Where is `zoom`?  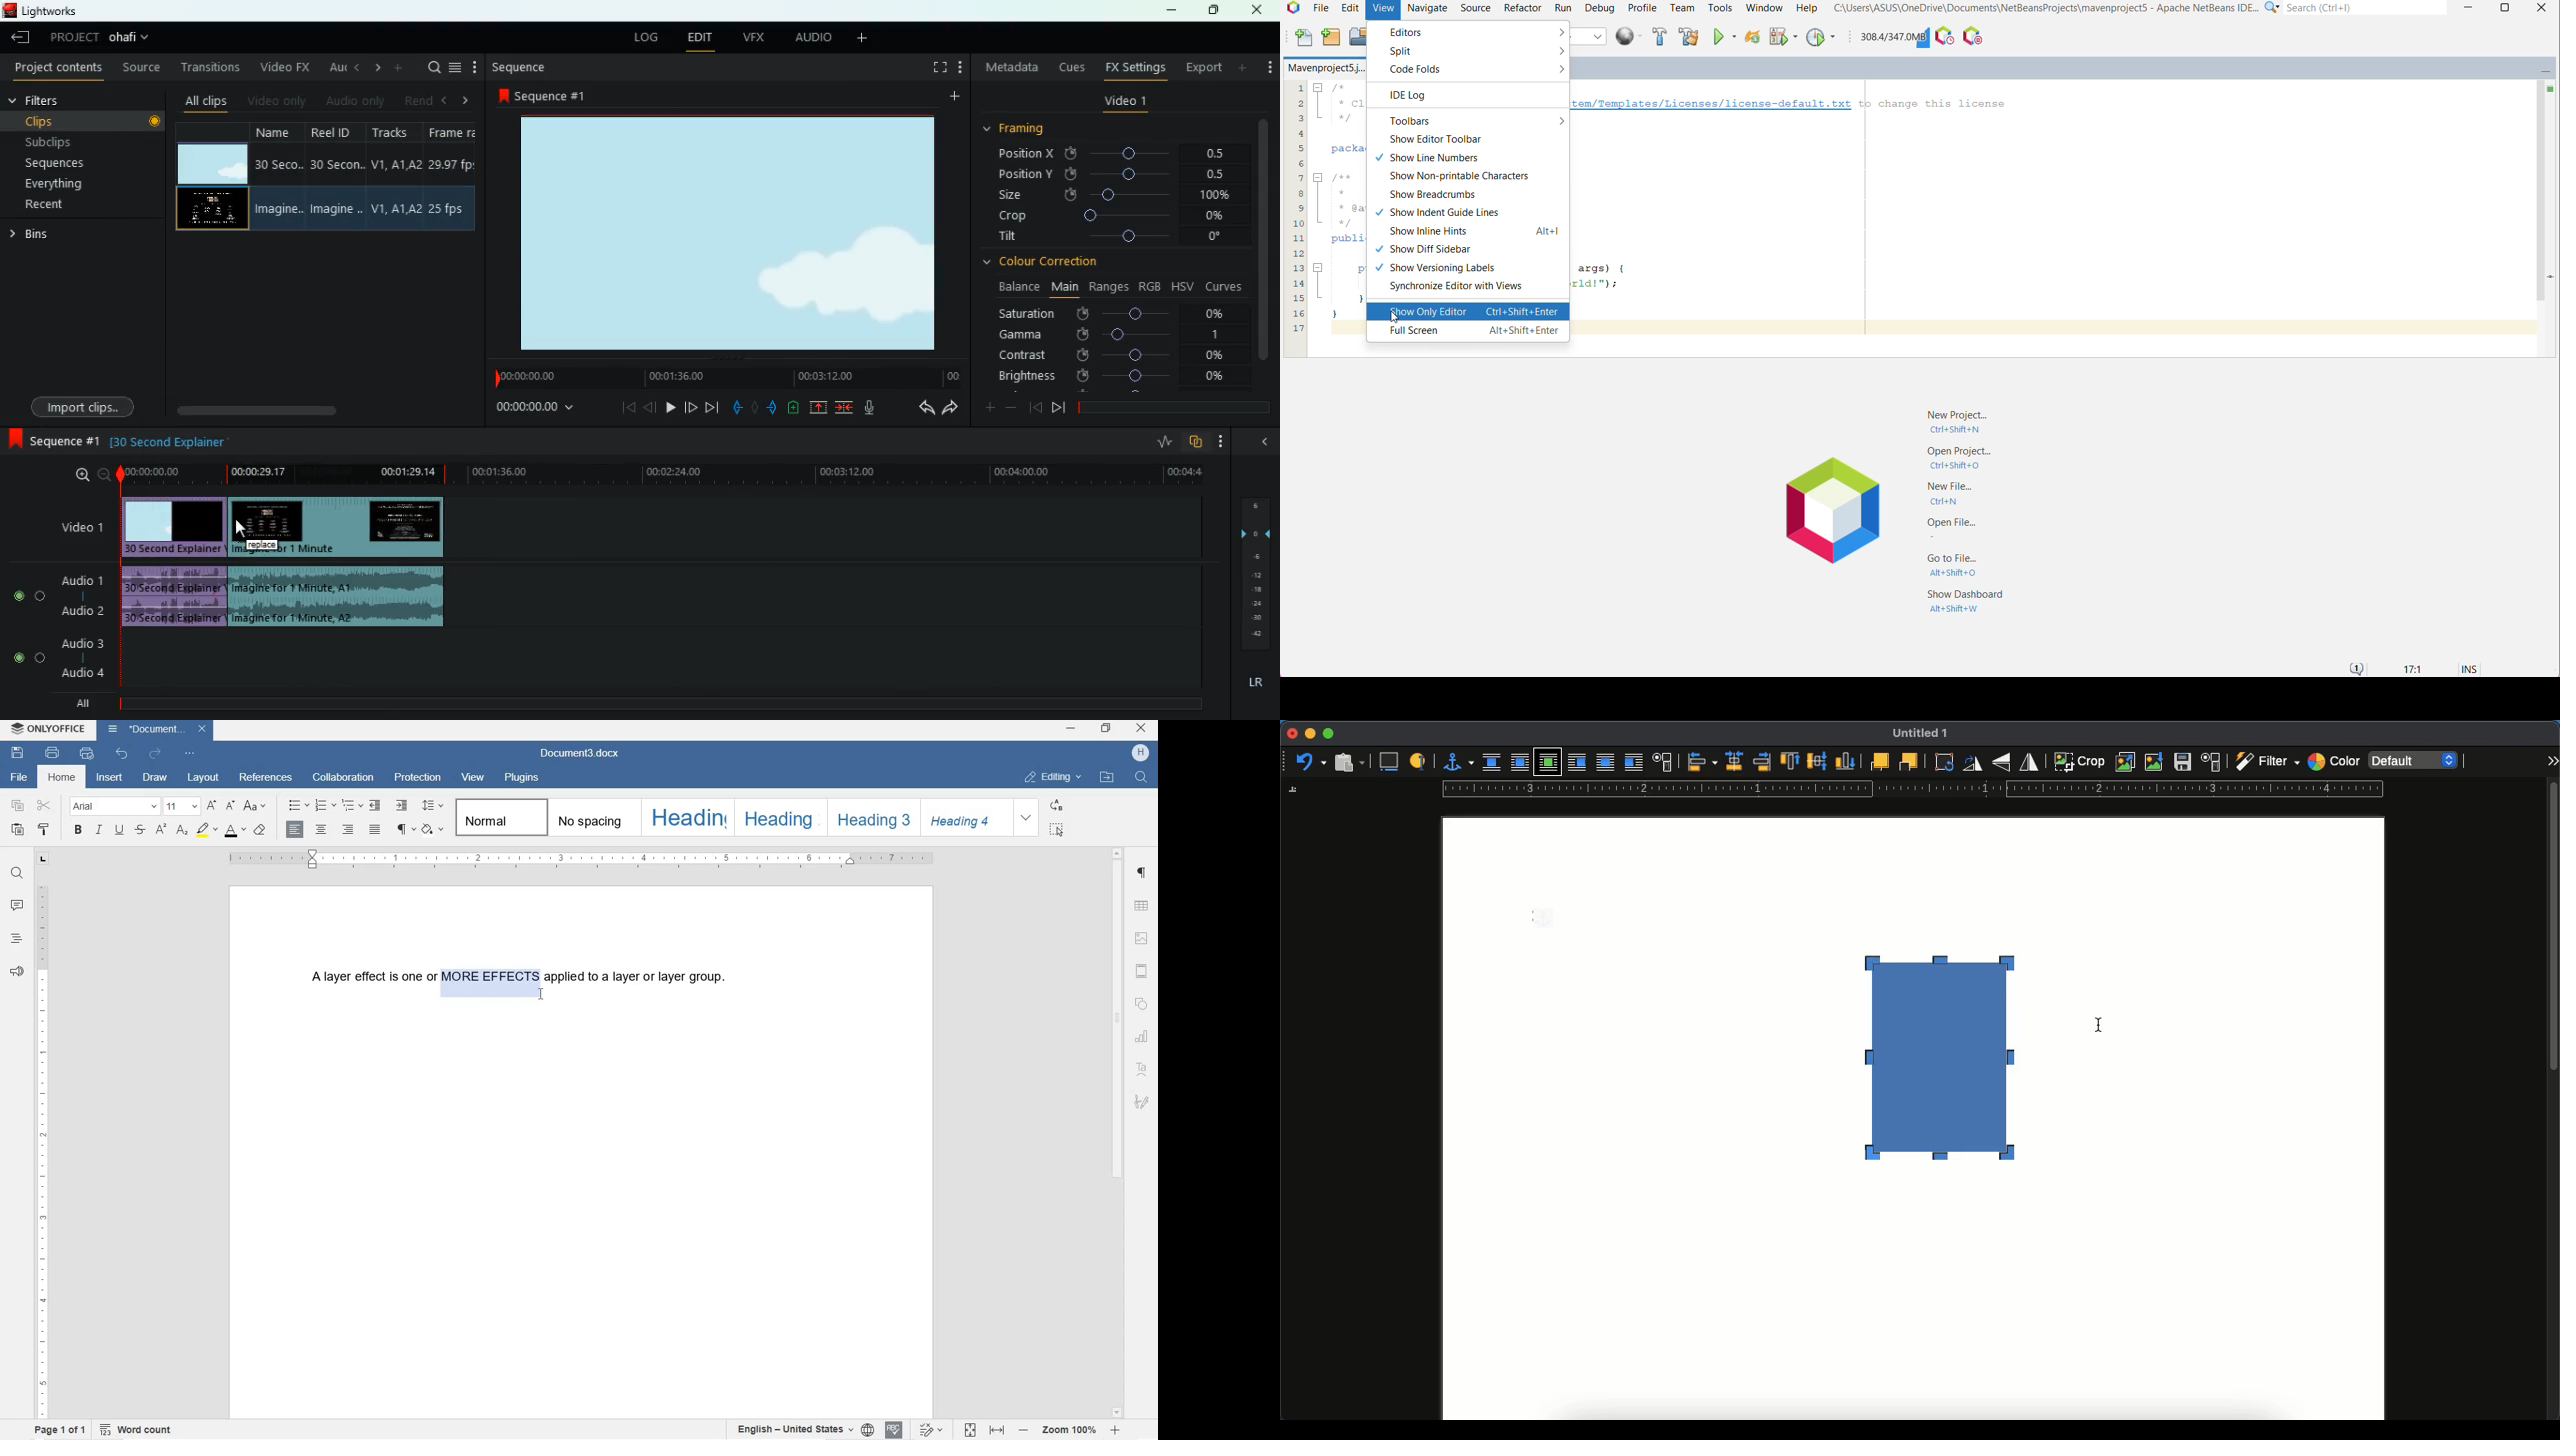 zoom is located at coordinates (90, 475).